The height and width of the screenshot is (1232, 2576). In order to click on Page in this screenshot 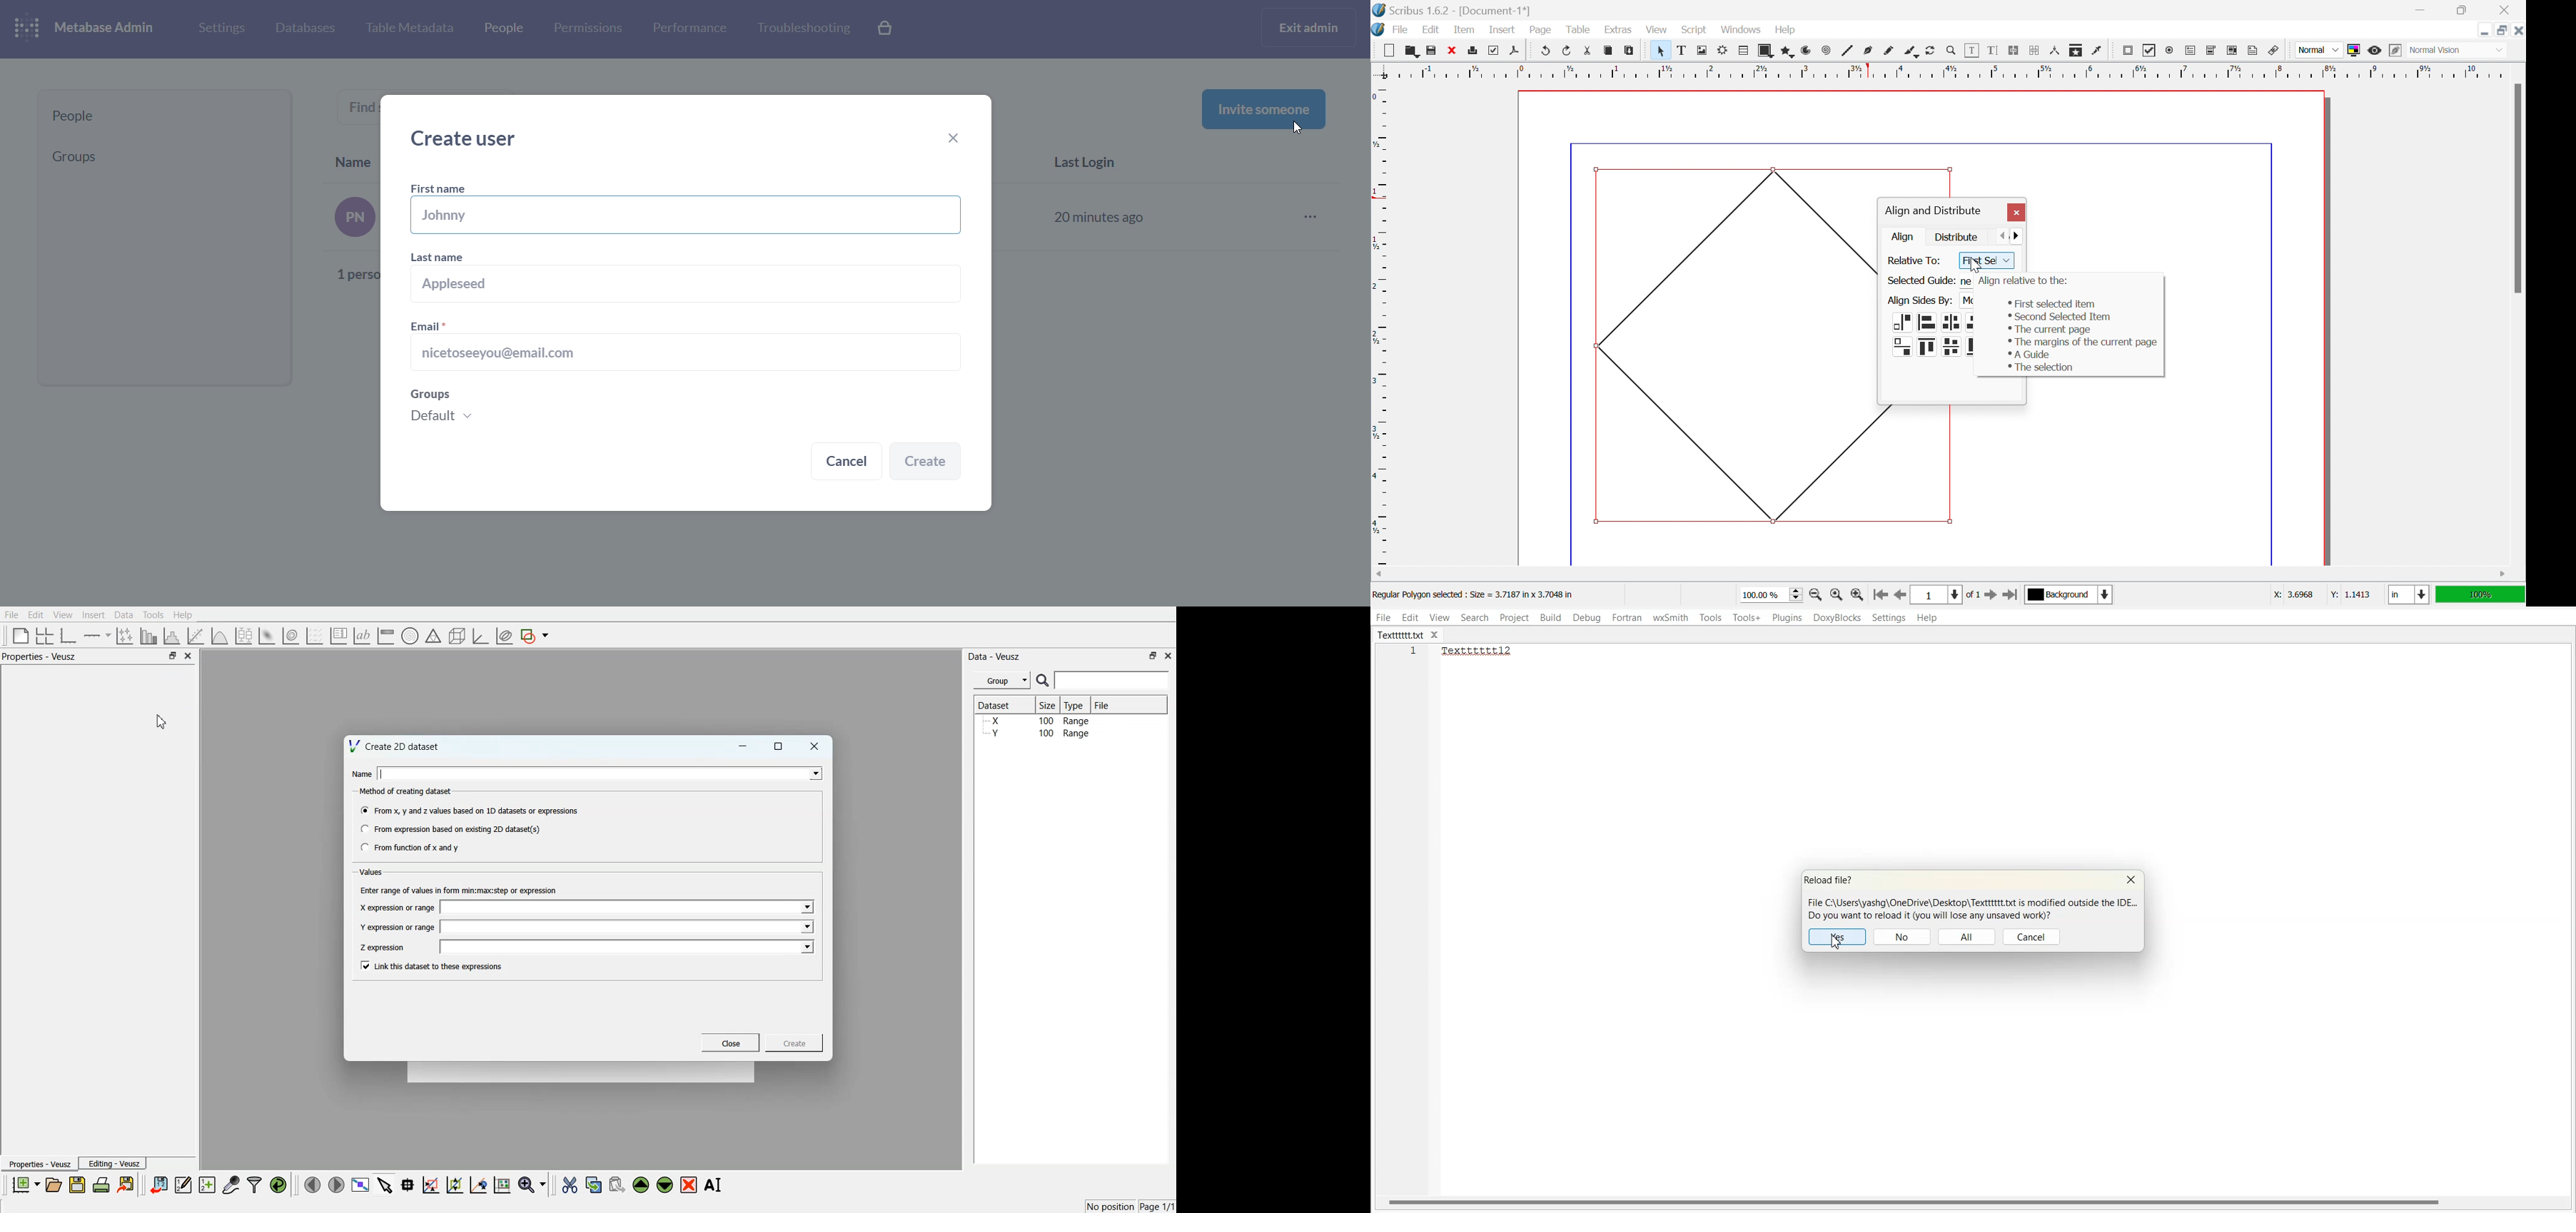, I will do `click(1540, 30)`.